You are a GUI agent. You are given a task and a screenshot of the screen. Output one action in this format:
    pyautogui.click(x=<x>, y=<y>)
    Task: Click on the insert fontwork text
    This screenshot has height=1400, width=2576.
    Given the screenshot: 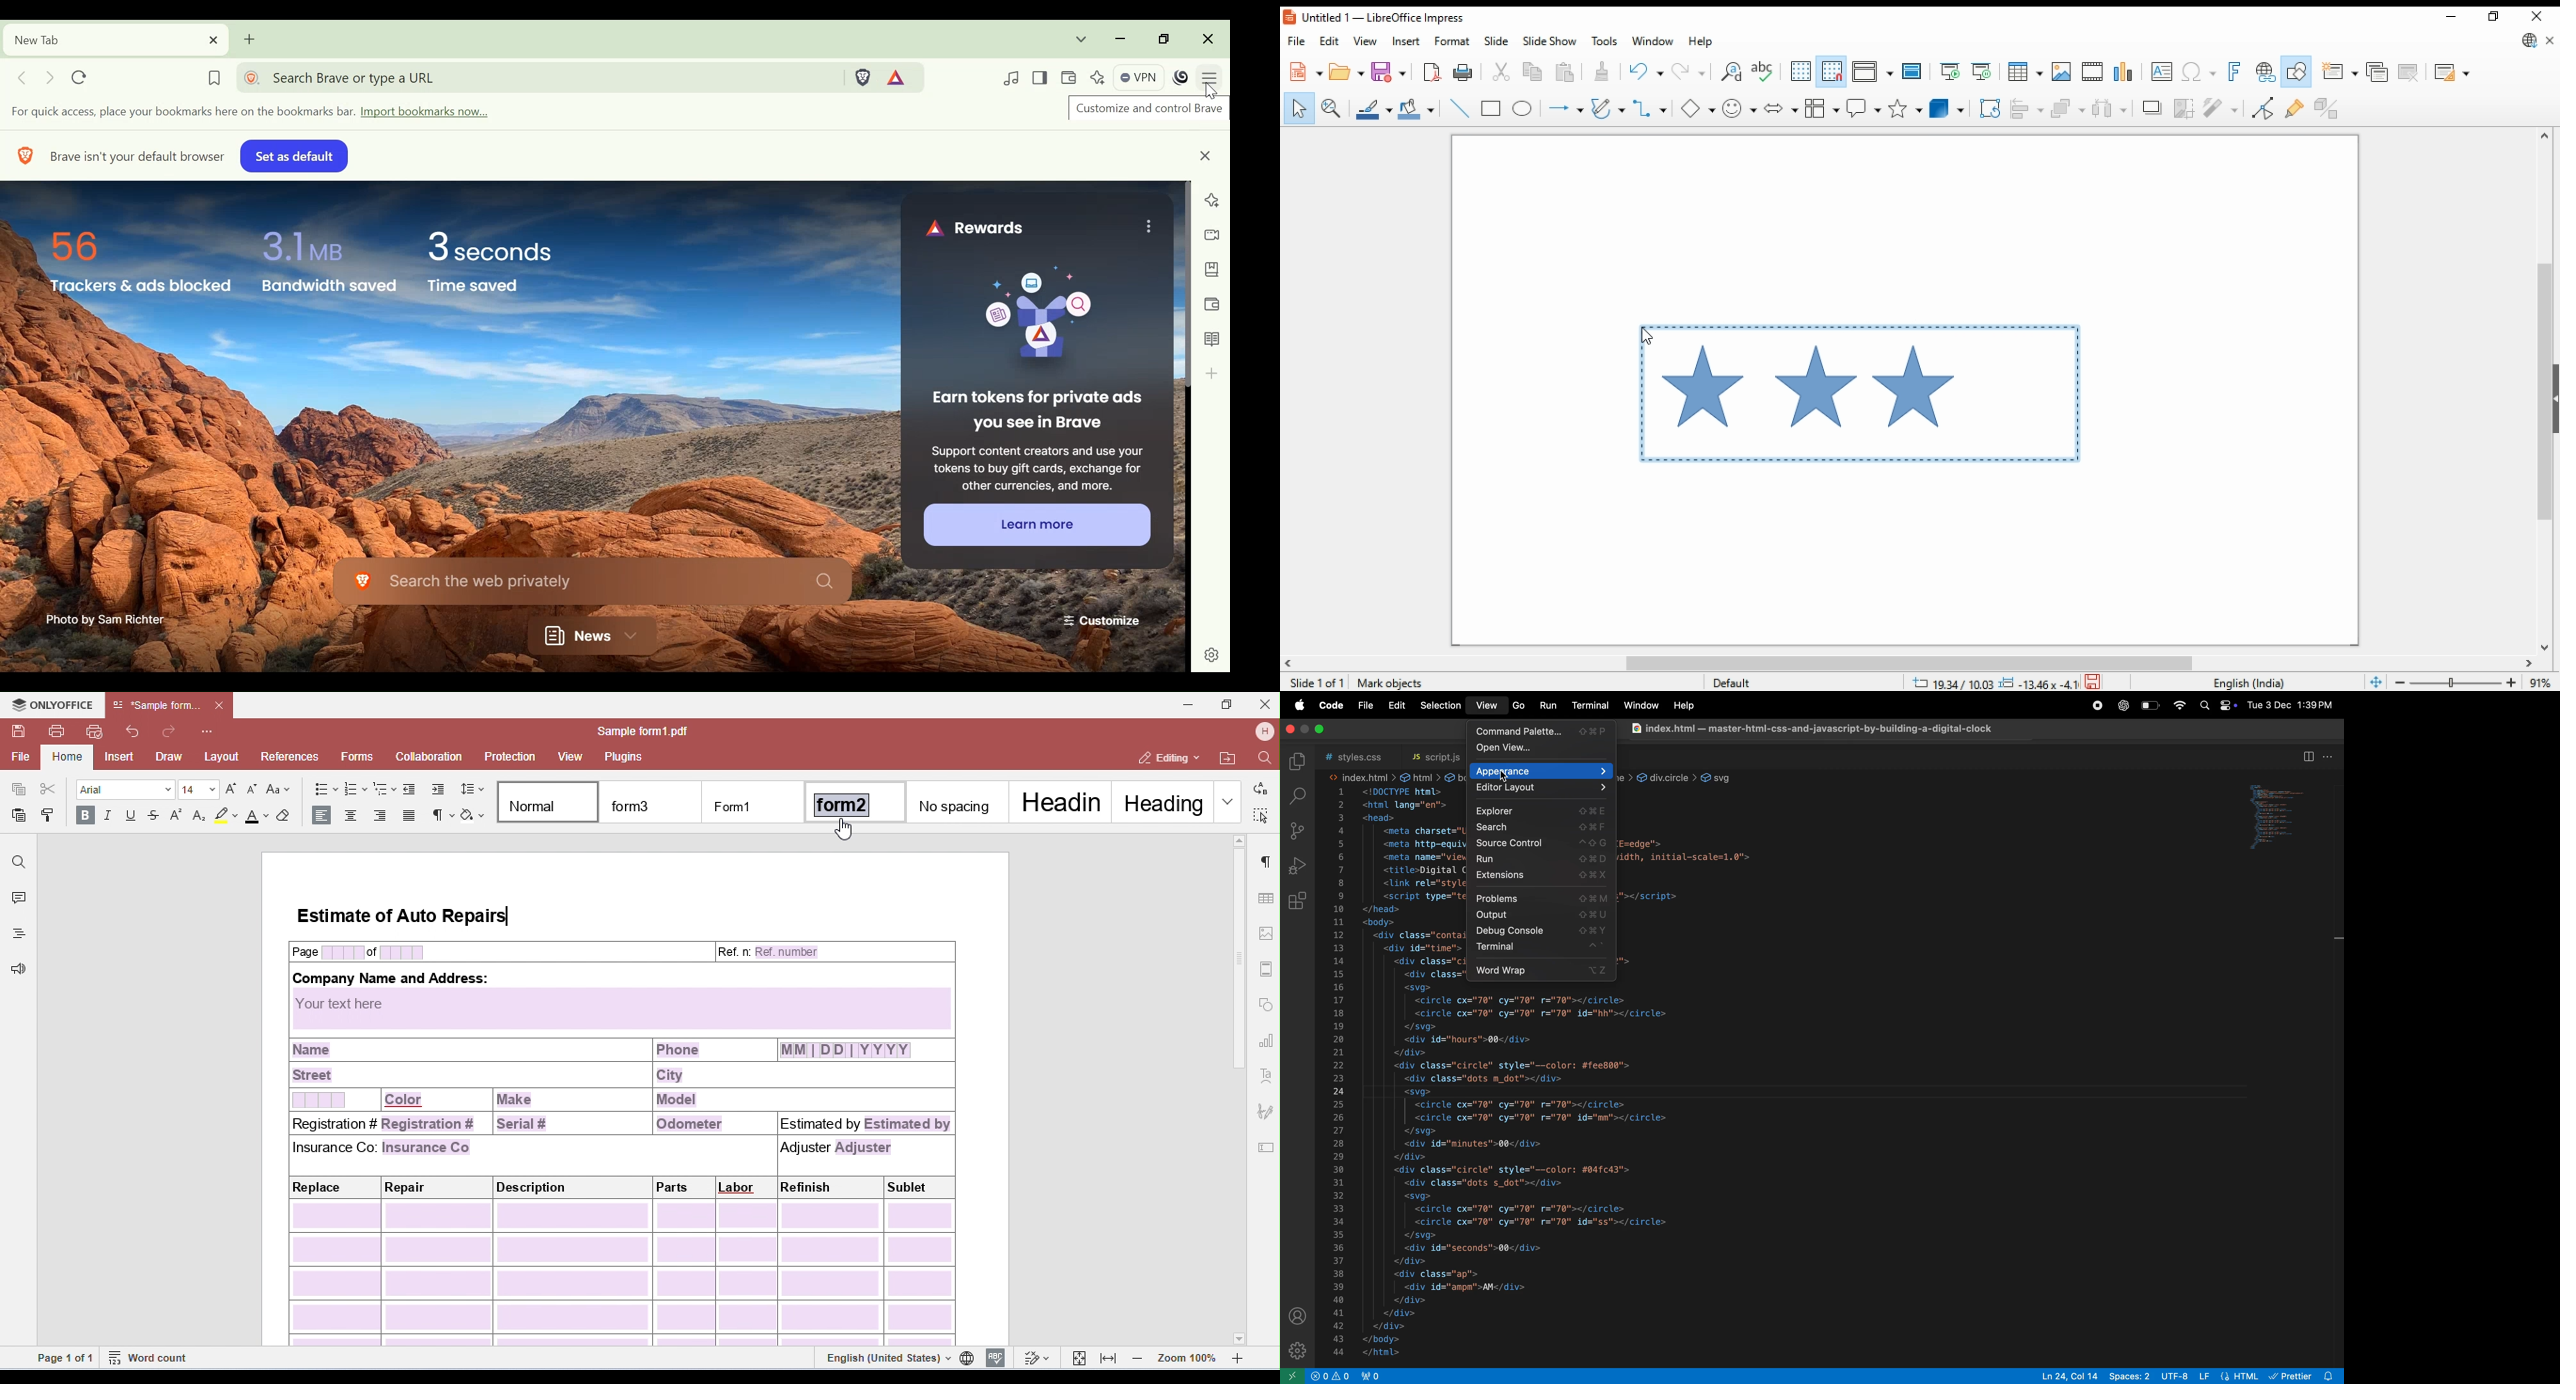 What is the action you would take?
    pyautogui.click(x=2233, y=71)
    